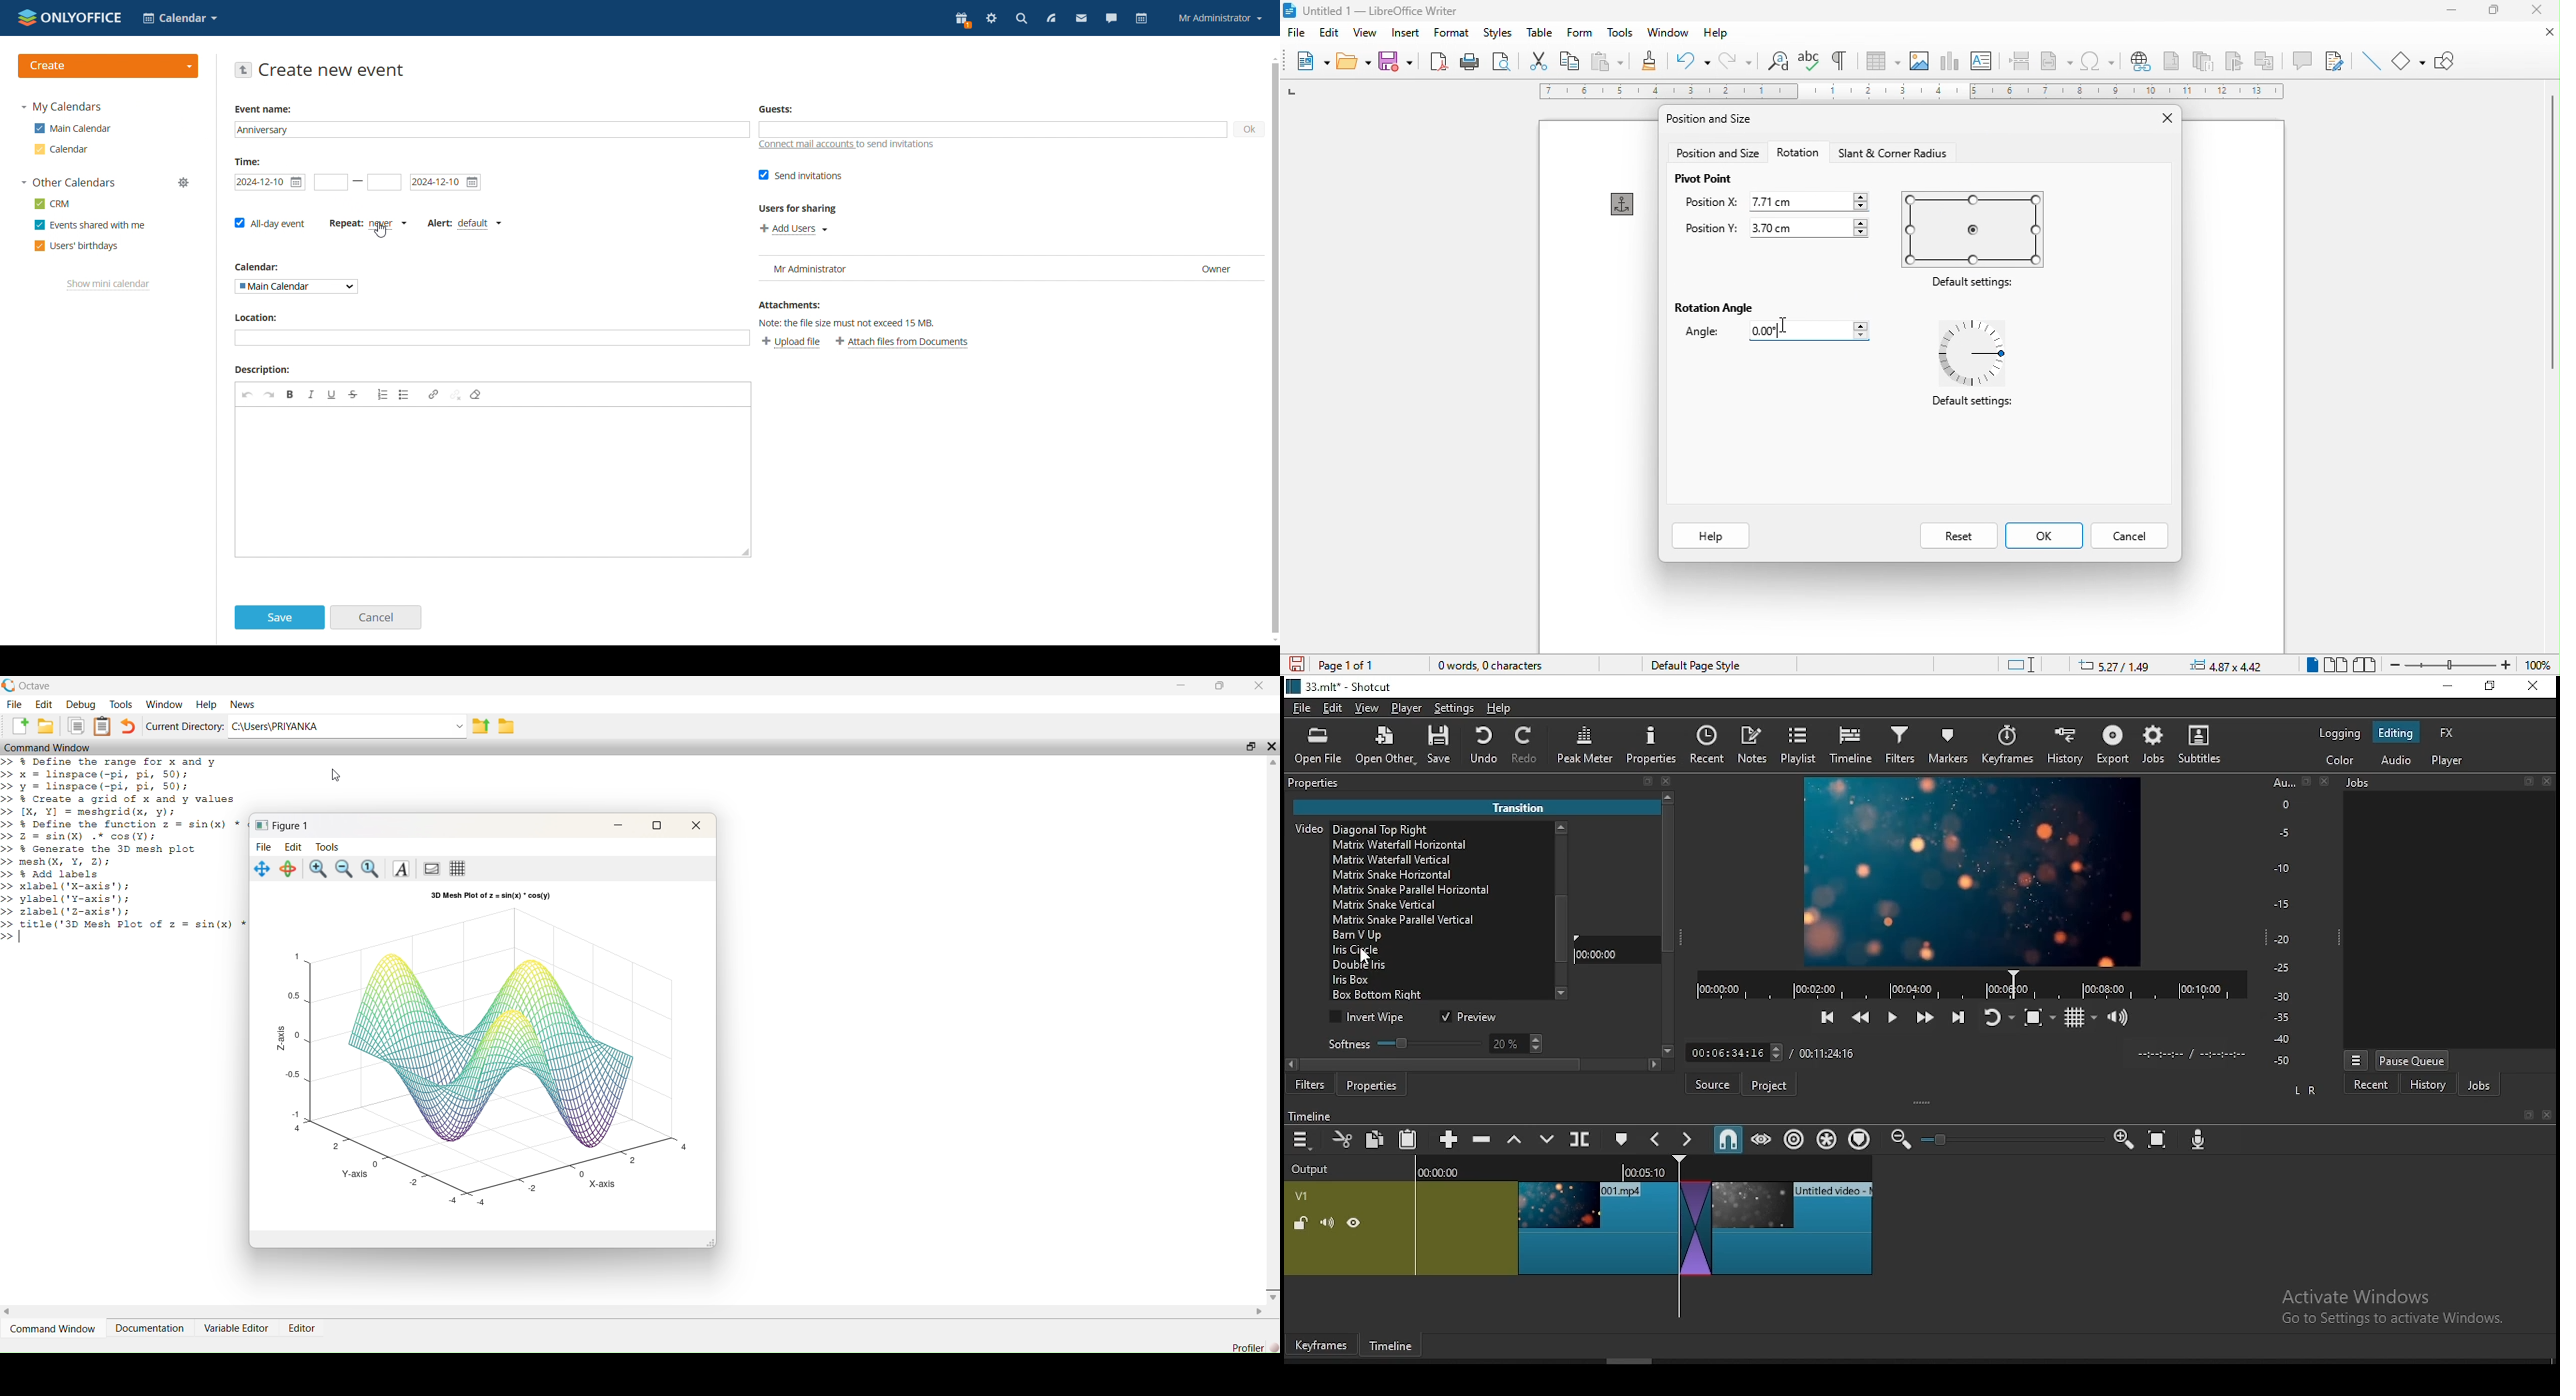  Describe the element at coordinates (1183, 687) in the screenshot. I see `Minimize` at that location.